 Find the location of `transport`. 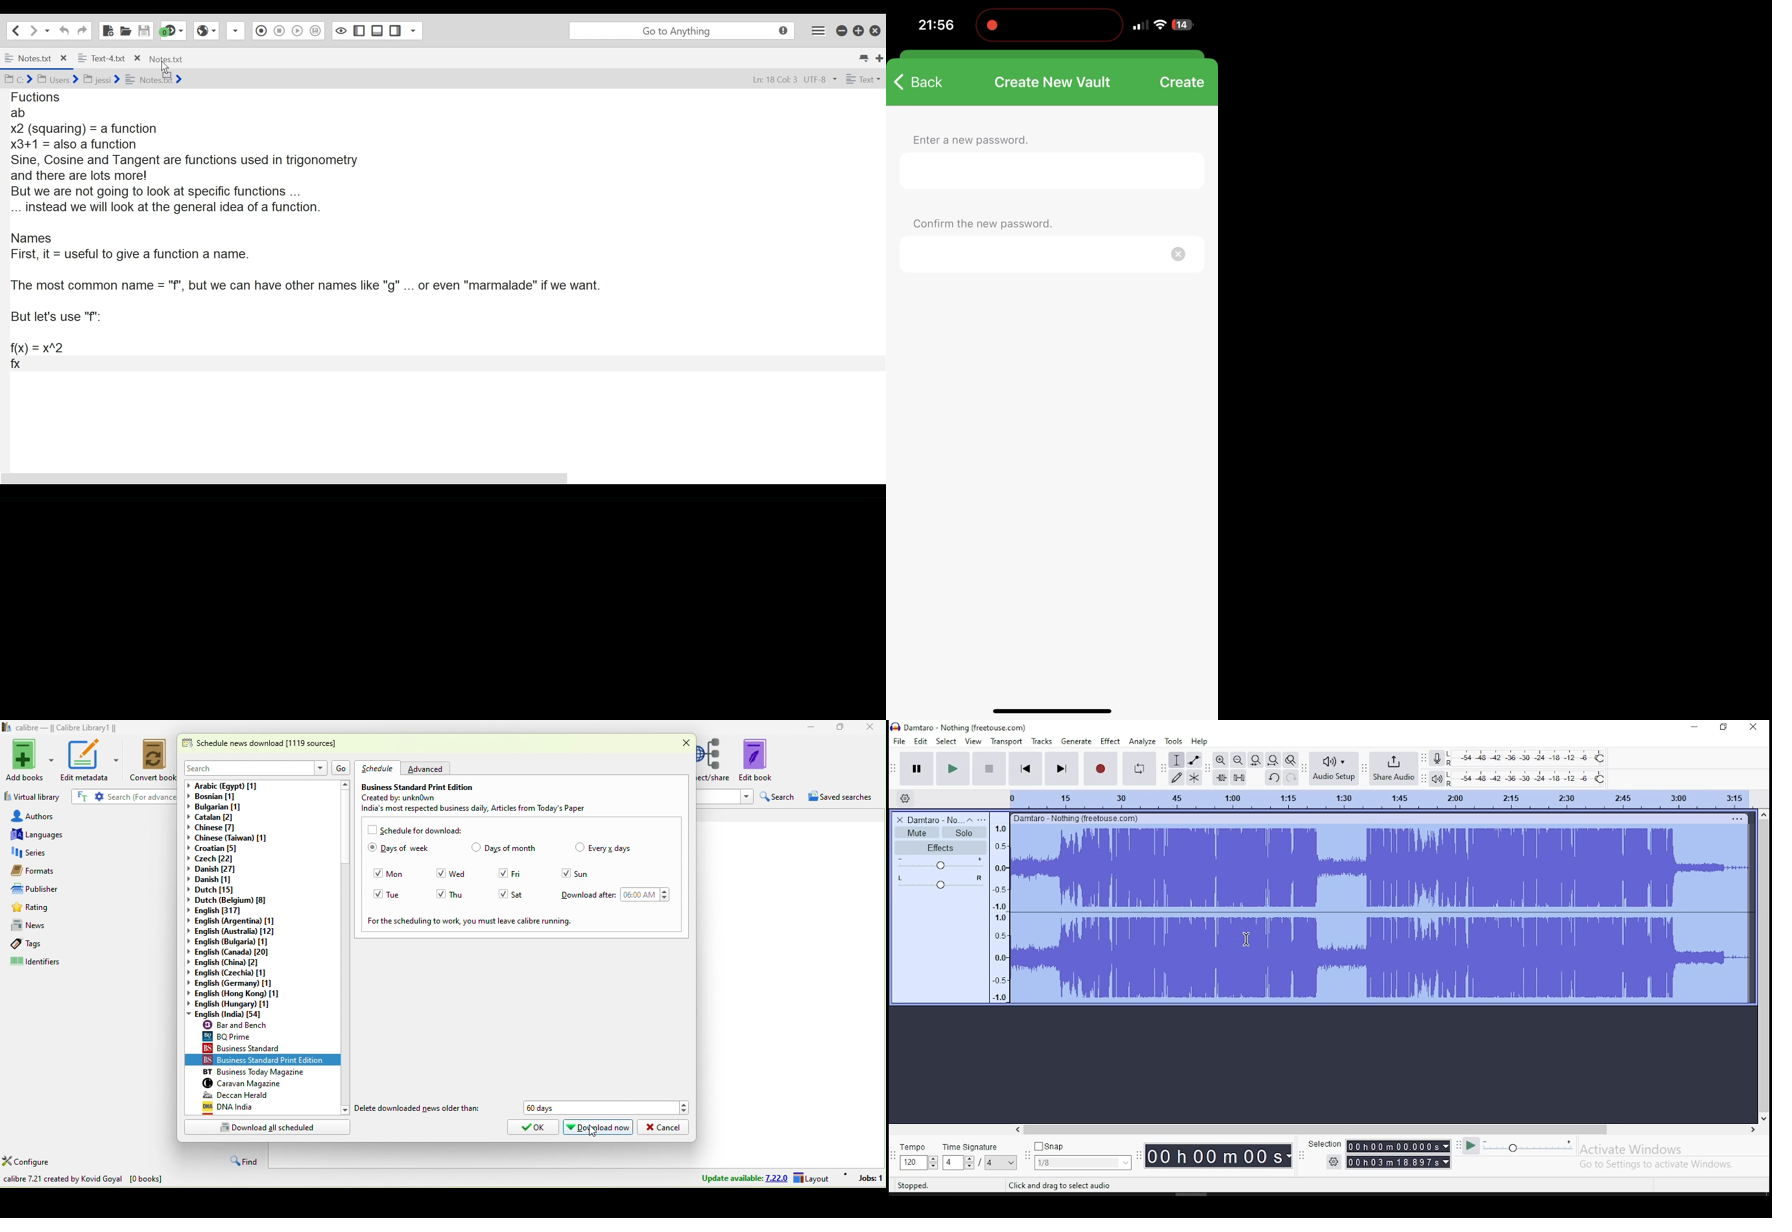

transport is located at coordinates (1006, 741).